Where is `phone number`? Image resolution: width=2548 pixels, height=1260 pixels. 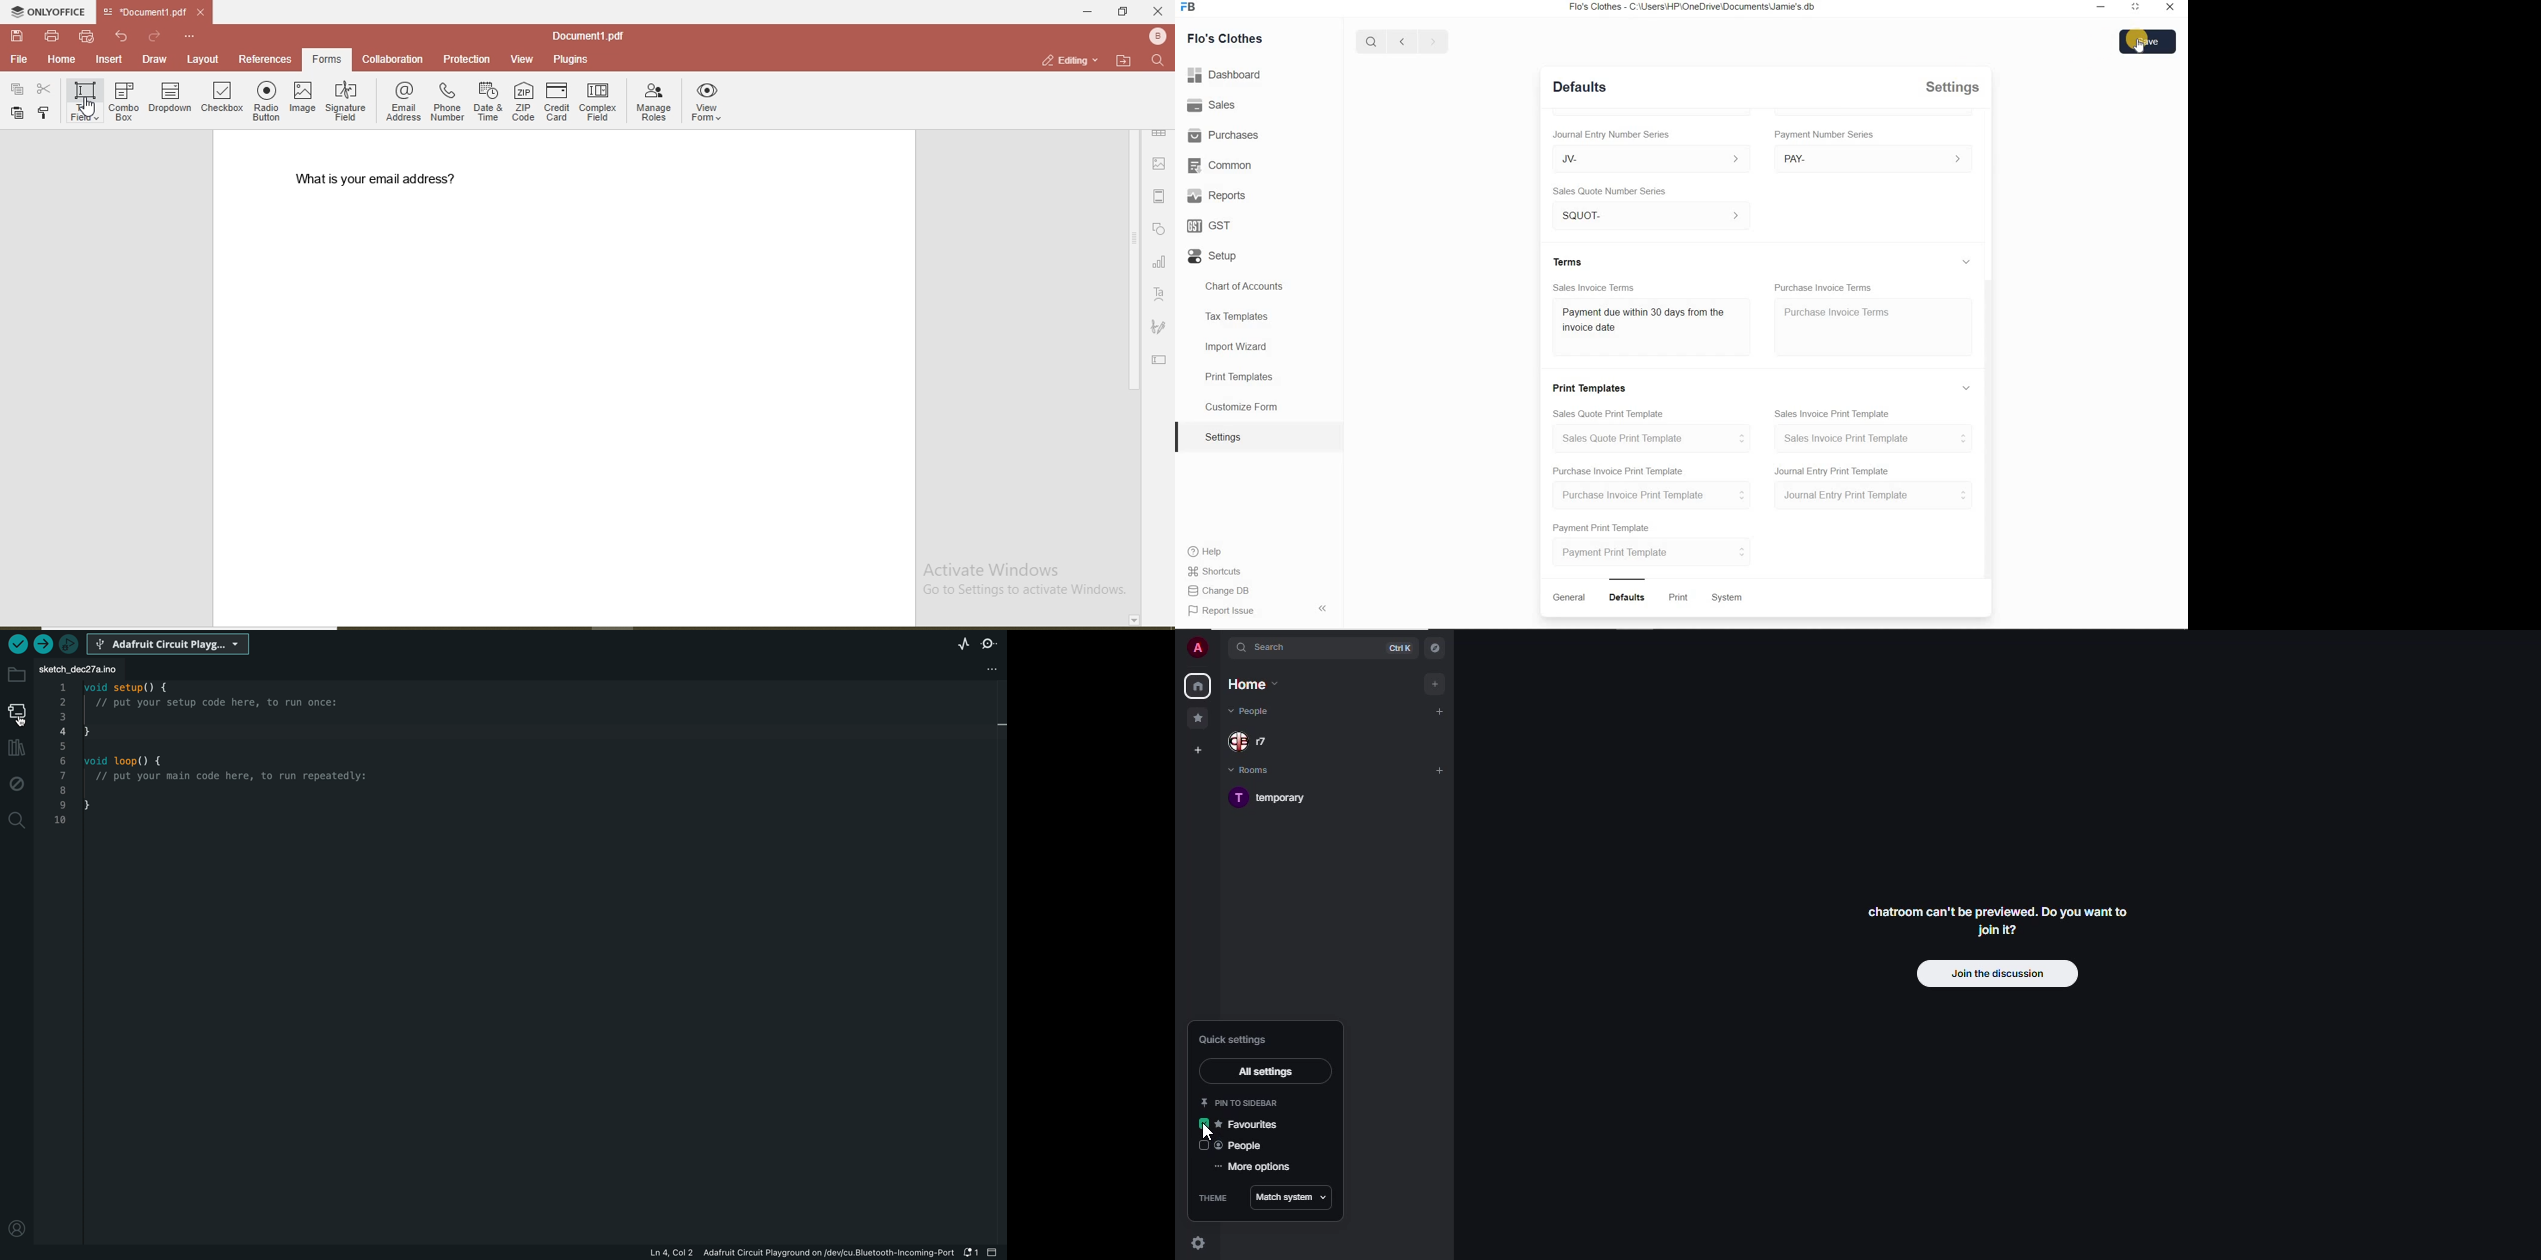 phone number is located at coordinates (448, 104).